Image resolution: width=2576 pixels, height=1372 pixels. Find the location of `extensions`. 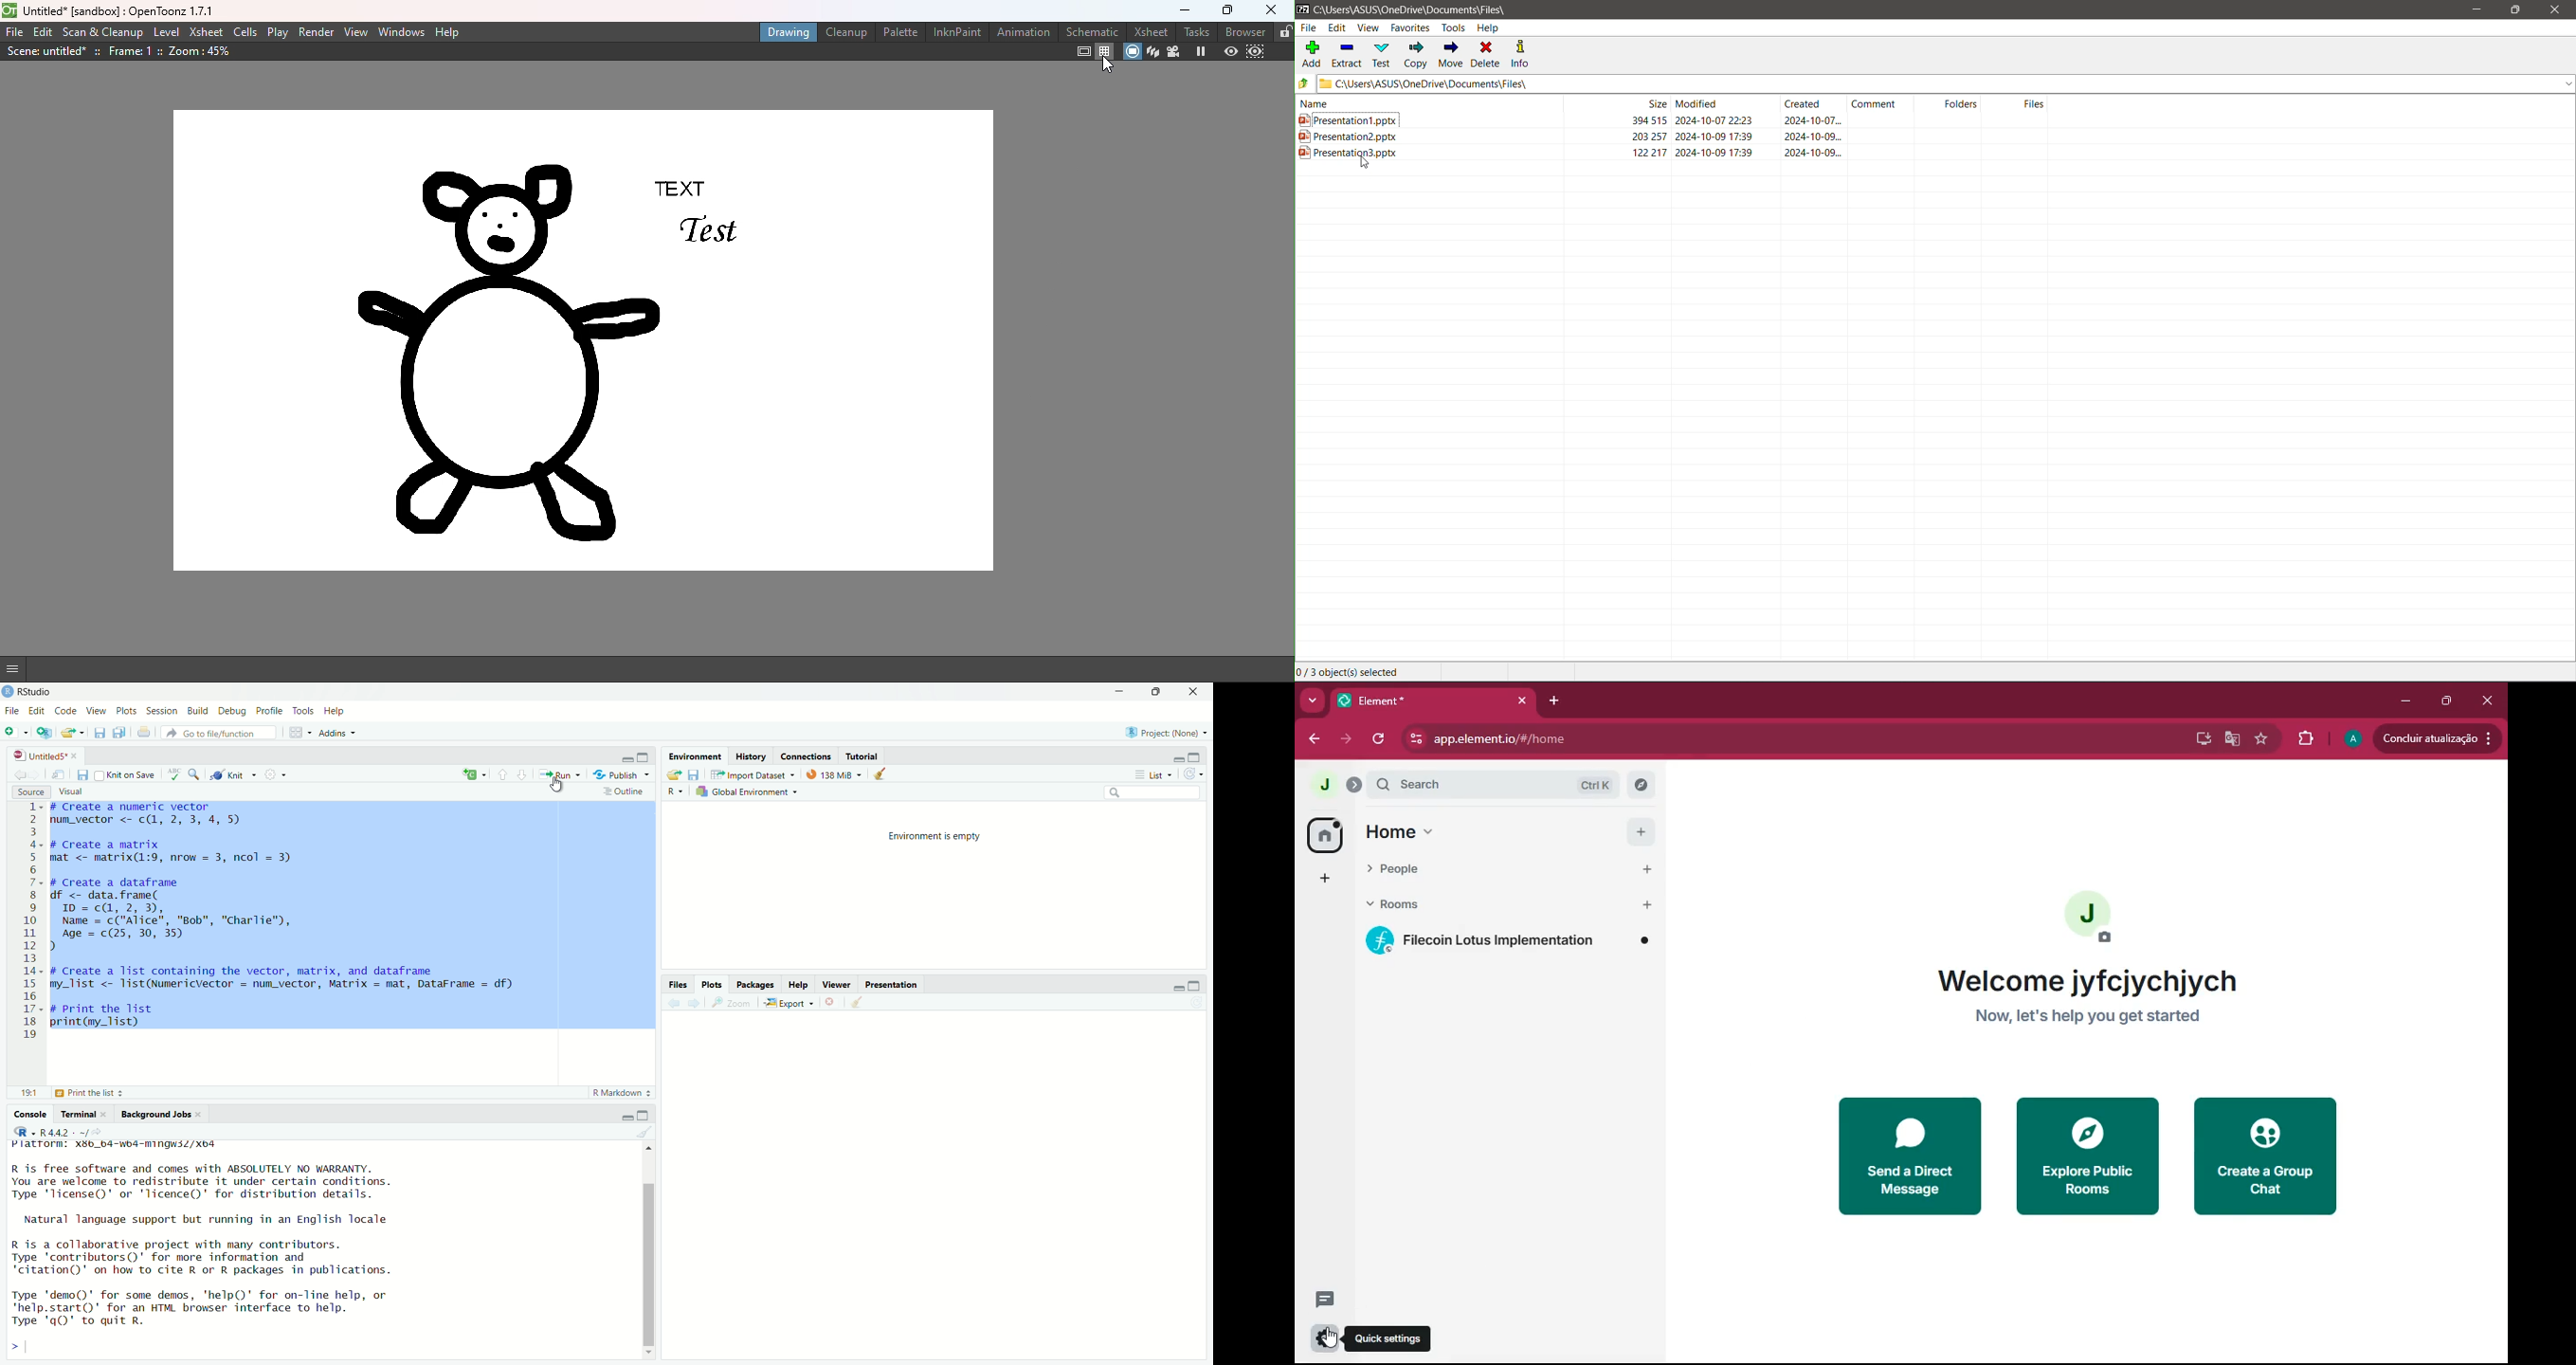

extensions is located at coordinates (2304, 738).